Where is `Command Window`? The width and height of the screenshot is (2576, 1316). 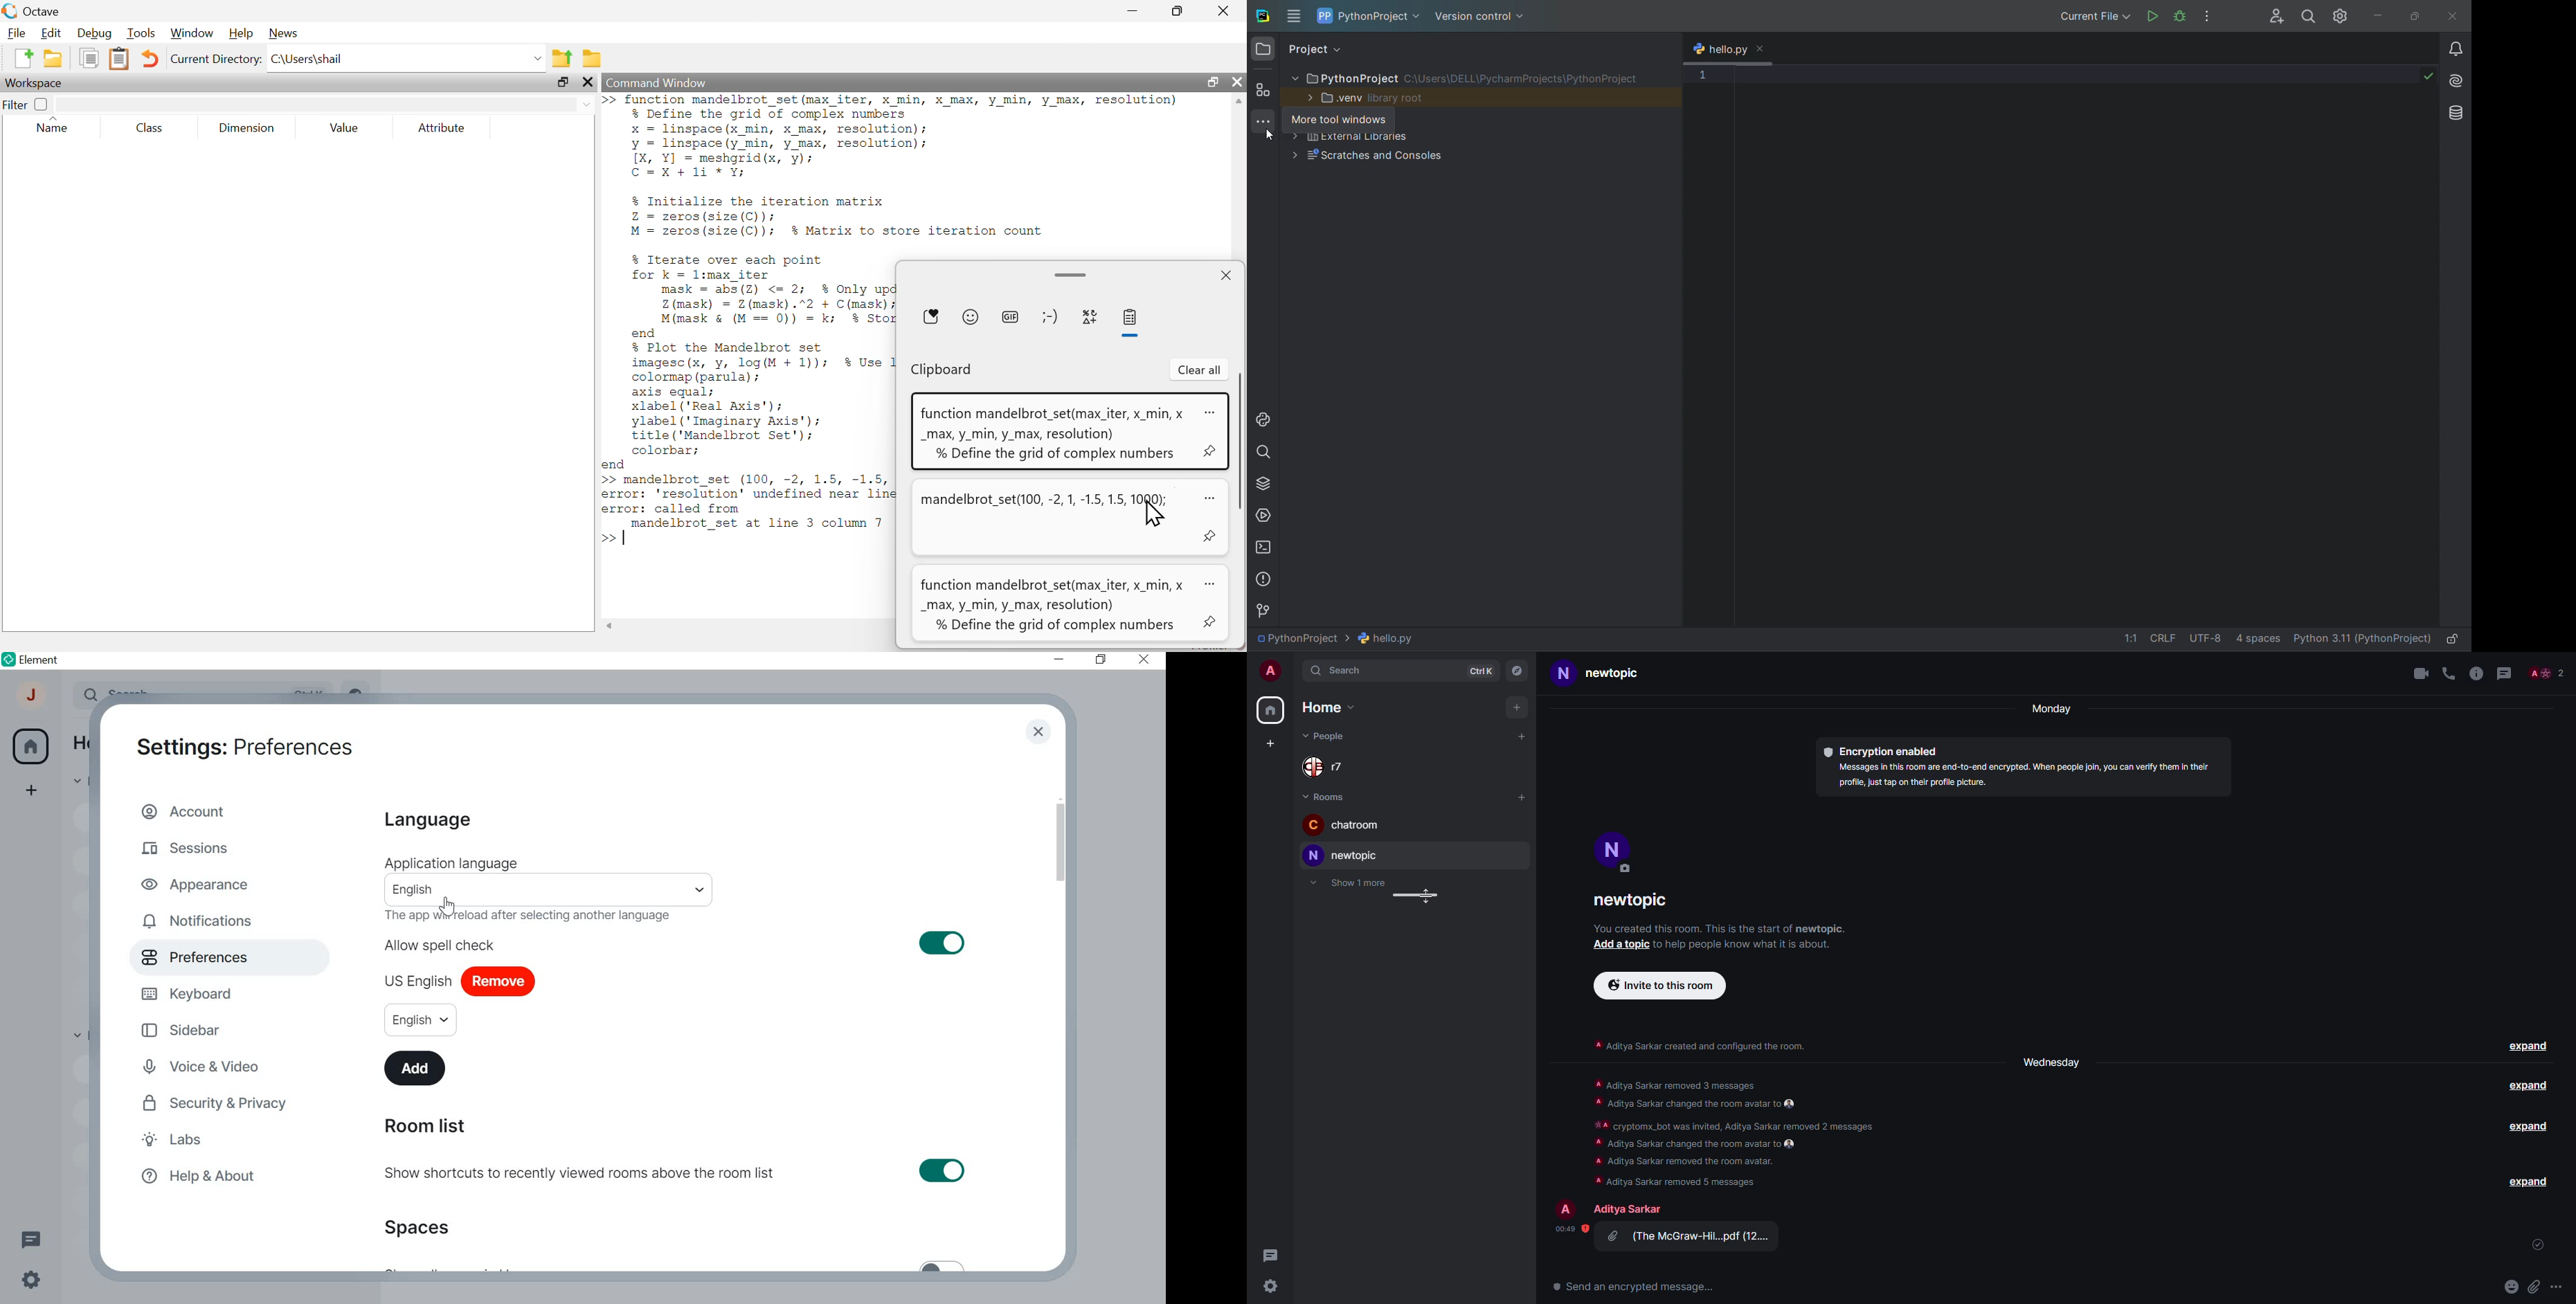
Command Window is located at coordinates (874, 82).